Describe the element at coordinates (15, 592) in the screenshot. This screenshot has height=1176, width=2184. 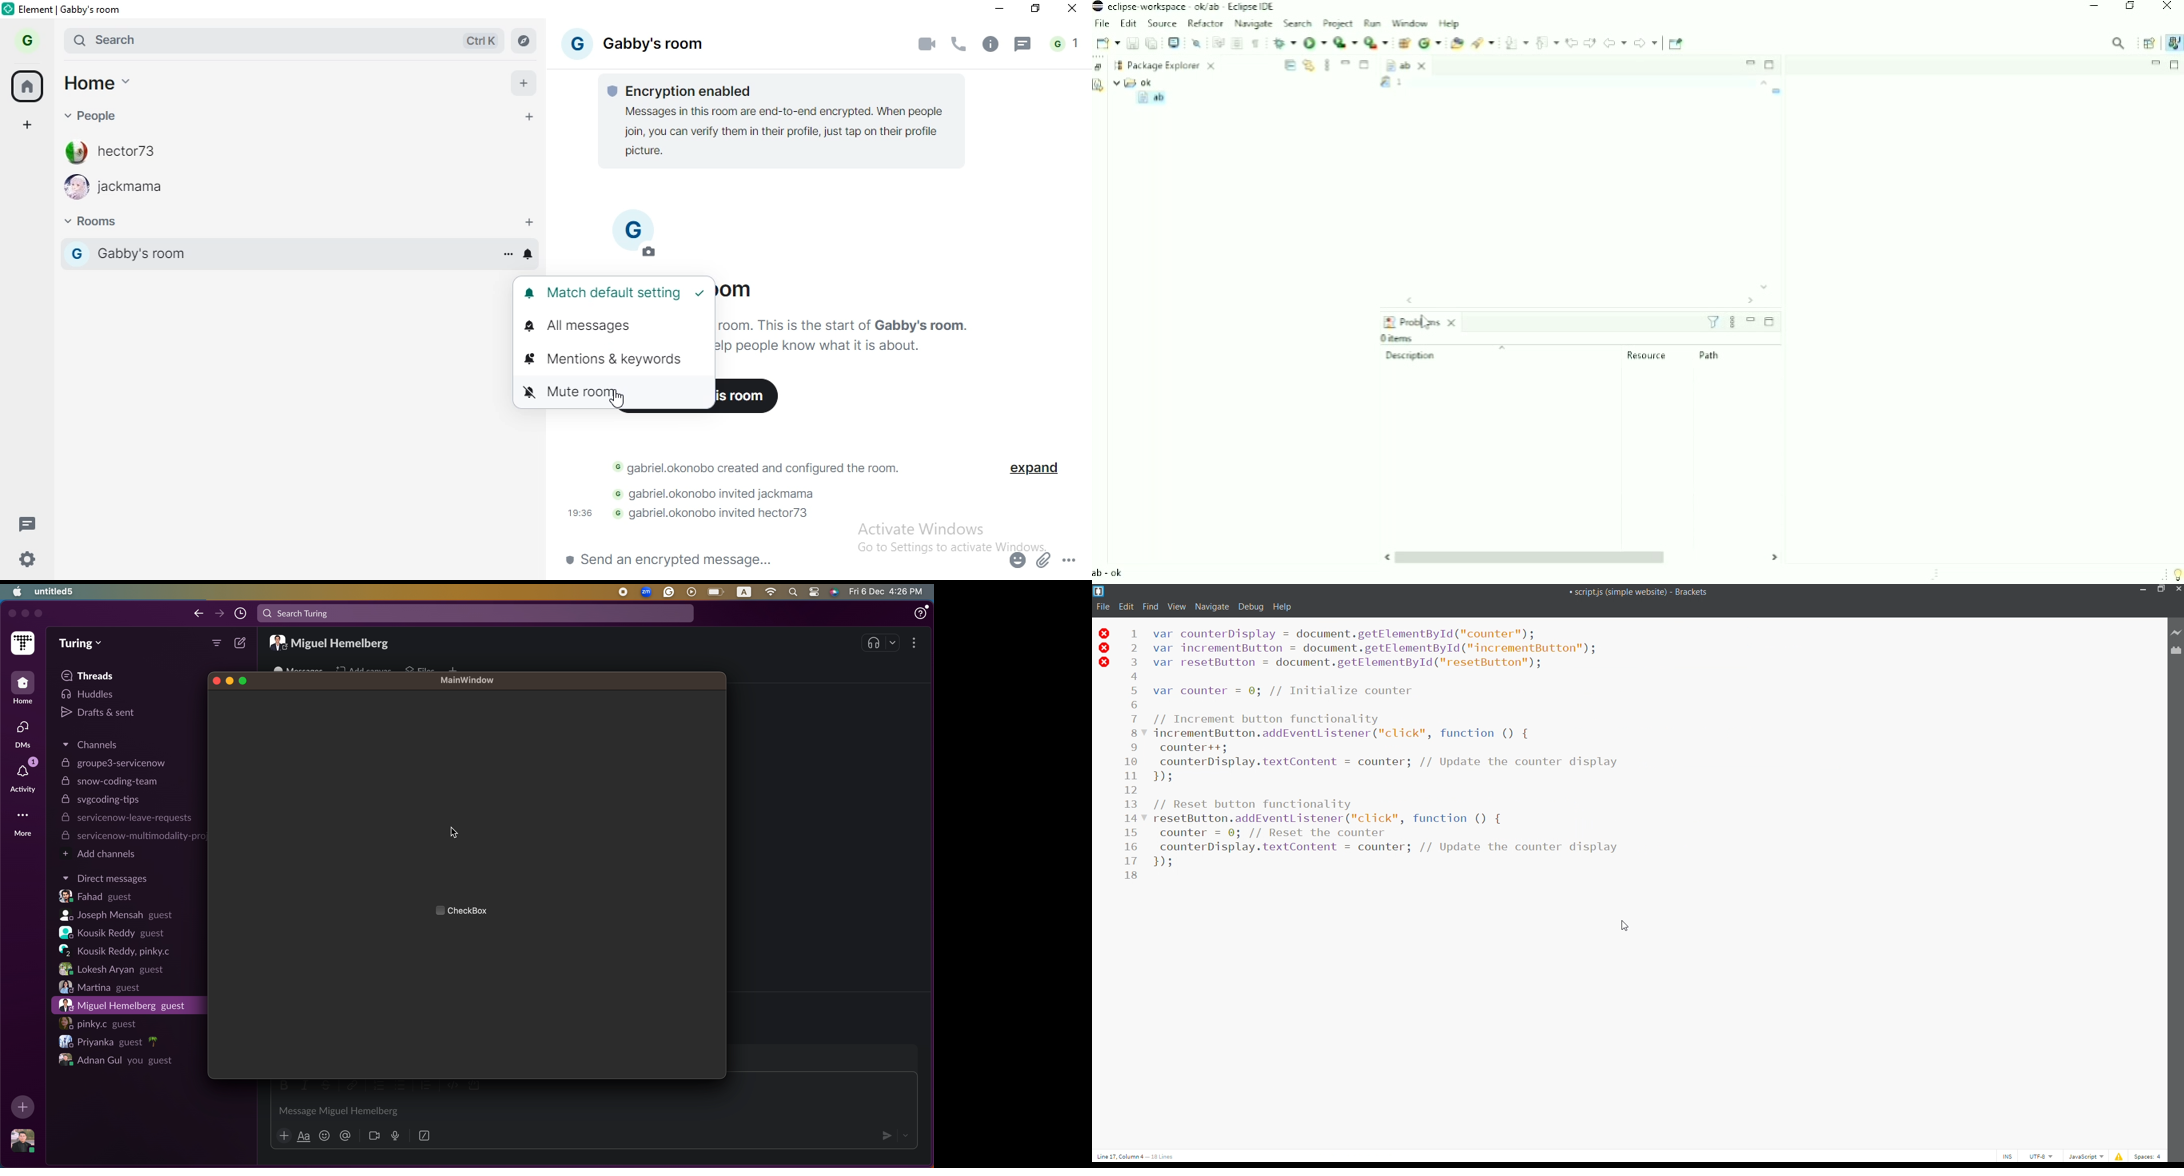
I see `apple` at that location.